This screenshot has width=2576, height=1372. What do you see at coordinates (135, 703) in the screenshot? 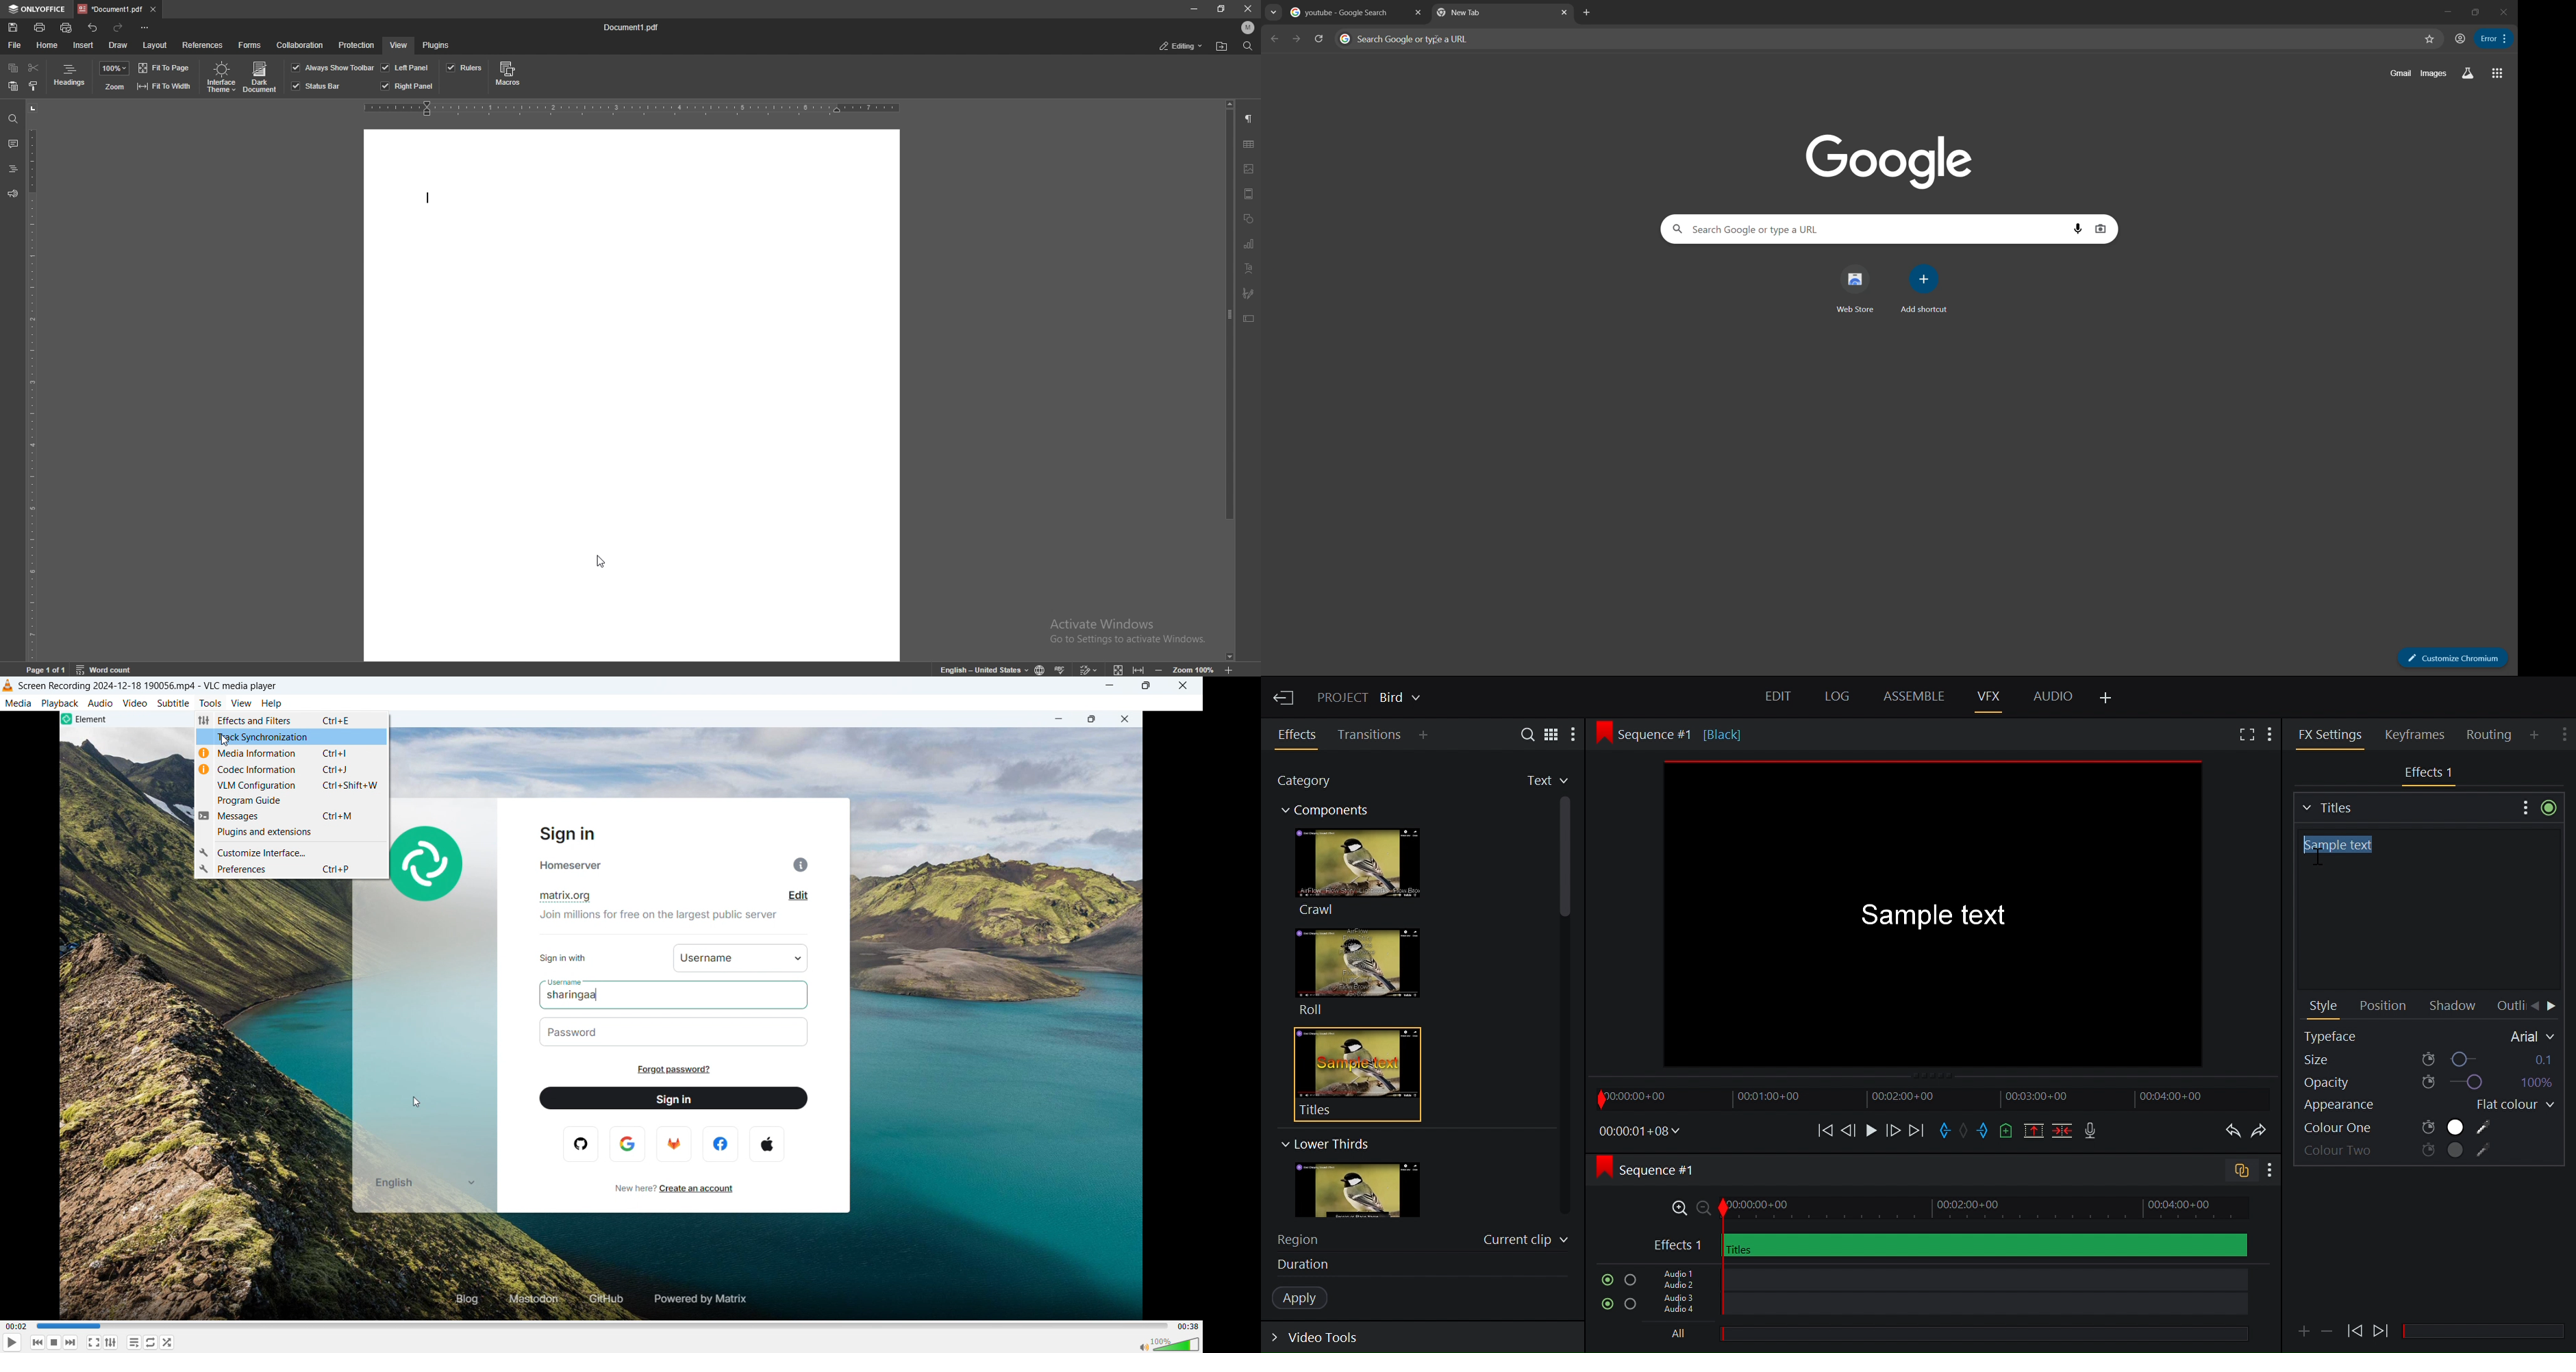
I see `video` at bounding box center [135, 703].